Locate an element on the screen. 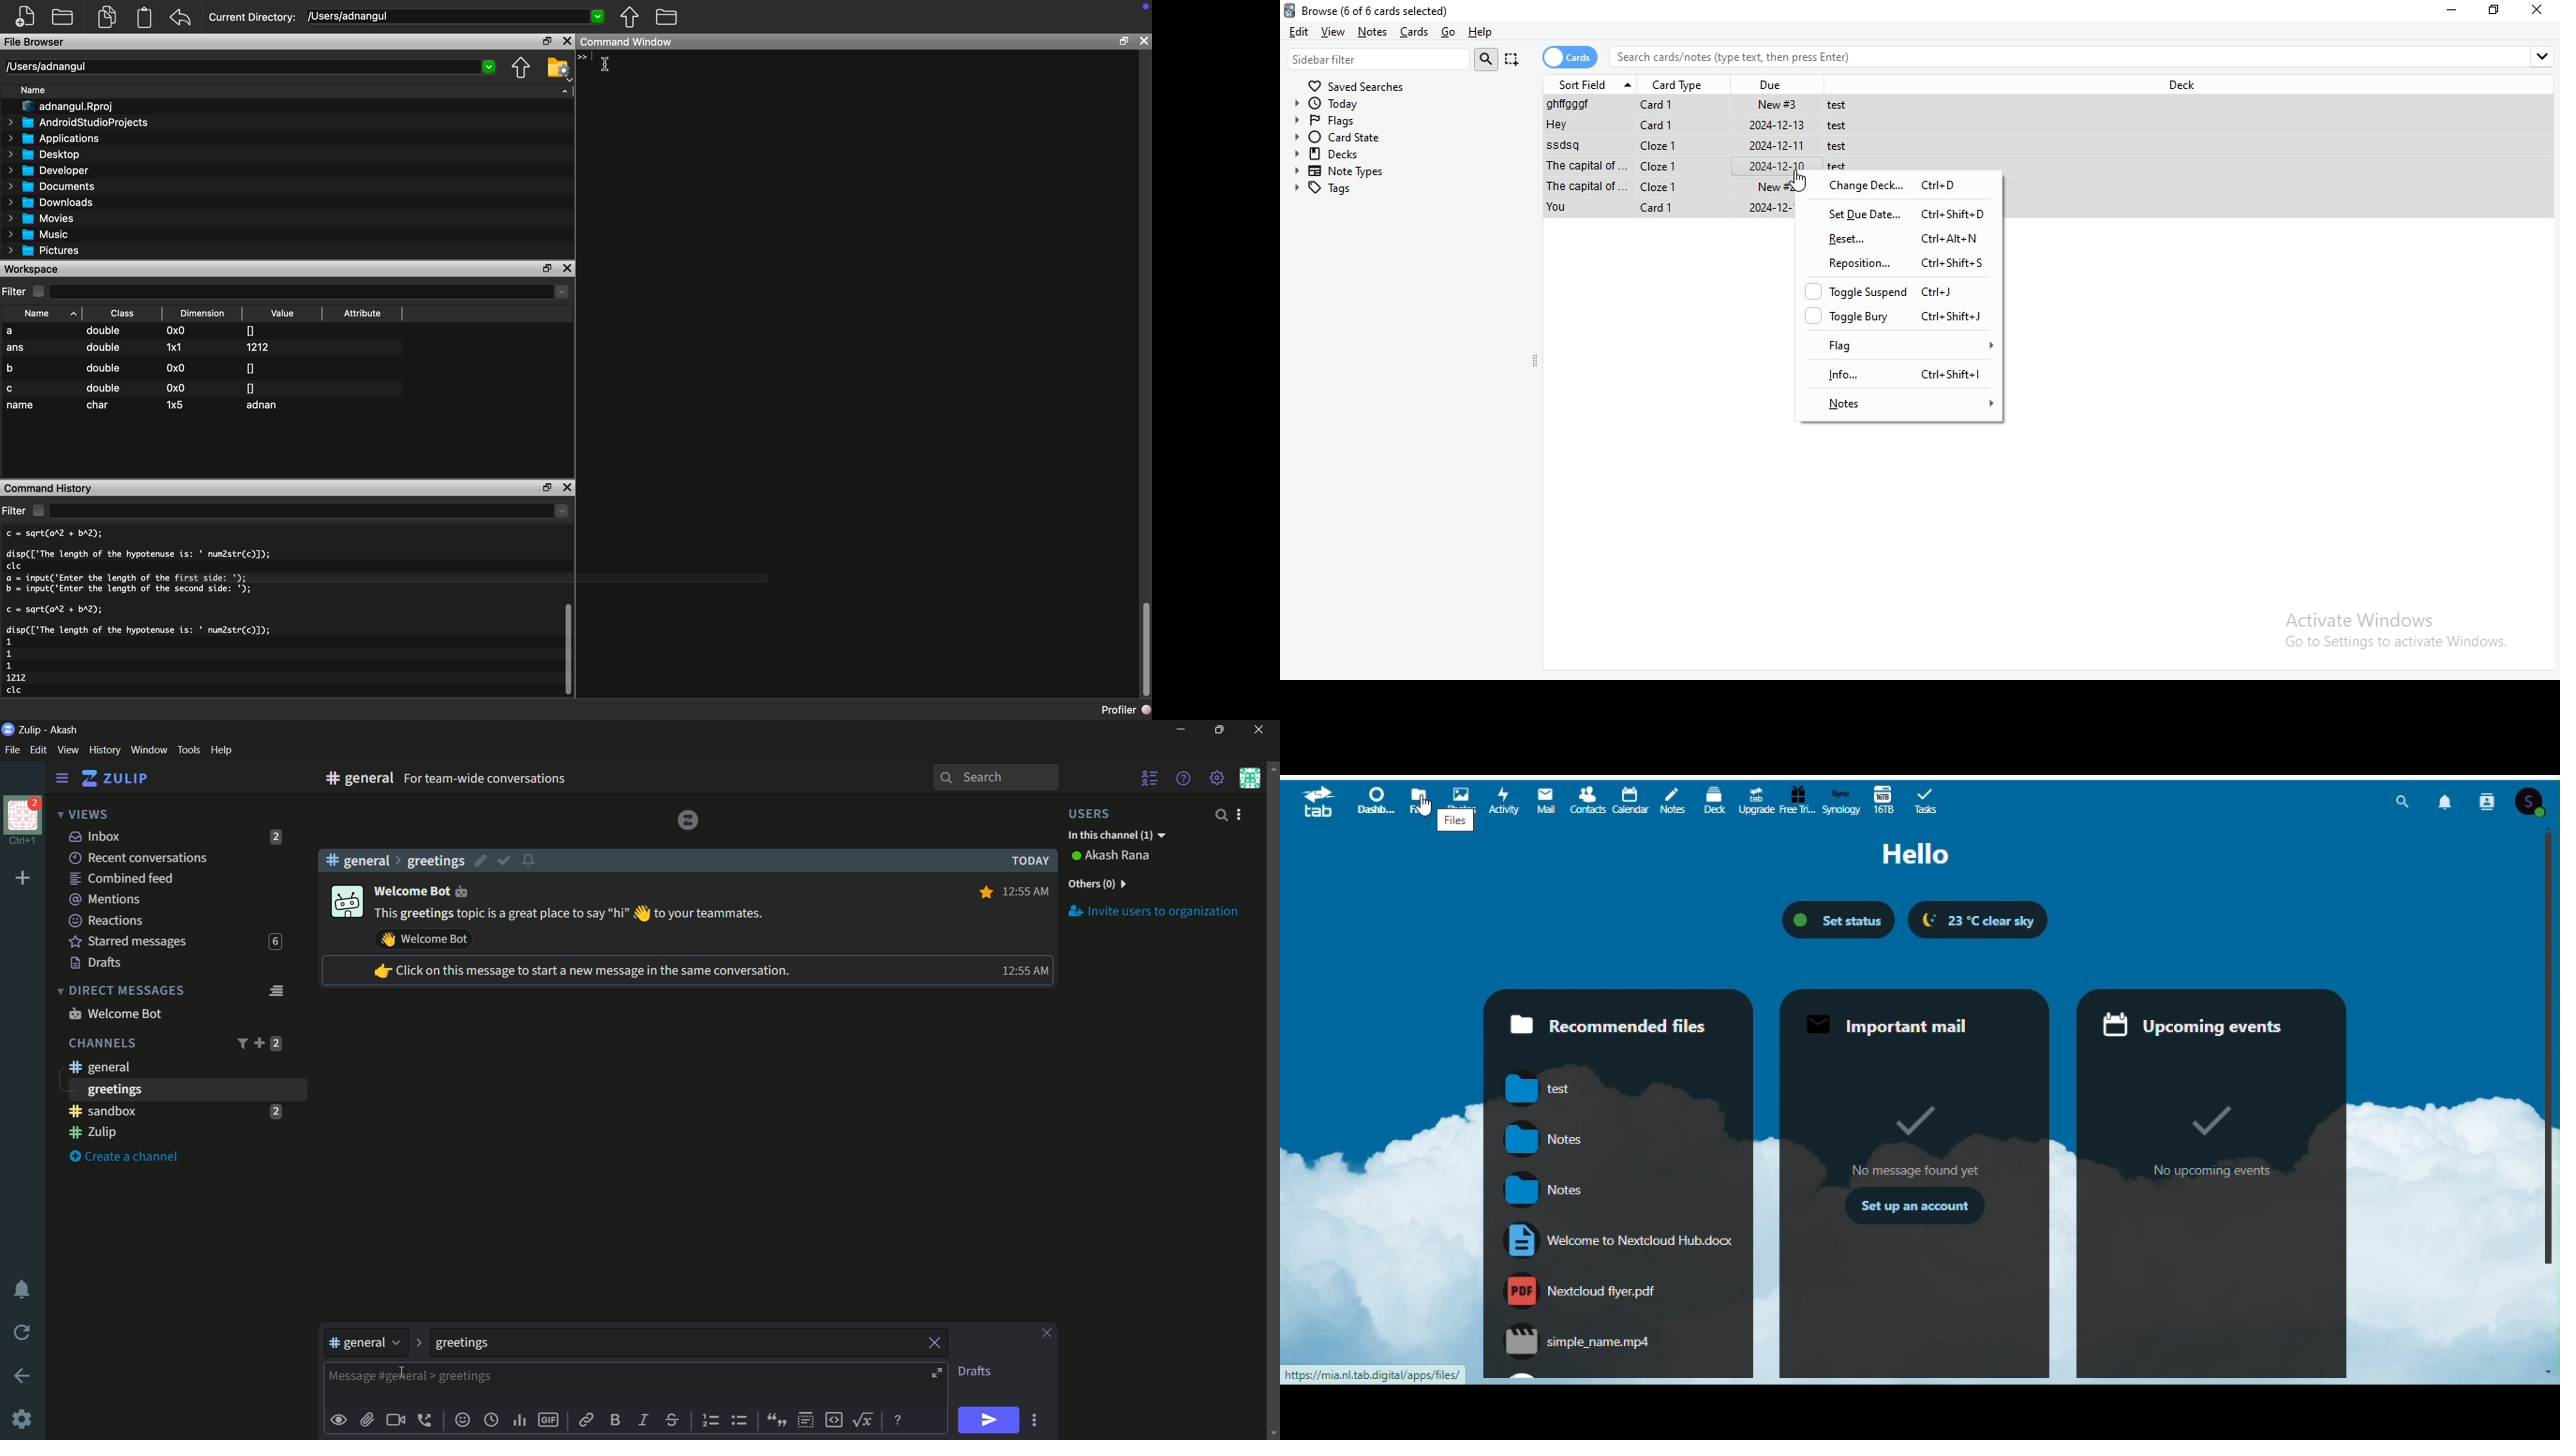 The height and width of the screenshot is (1456, 2576). mentions is located at coordinates (107, 900).